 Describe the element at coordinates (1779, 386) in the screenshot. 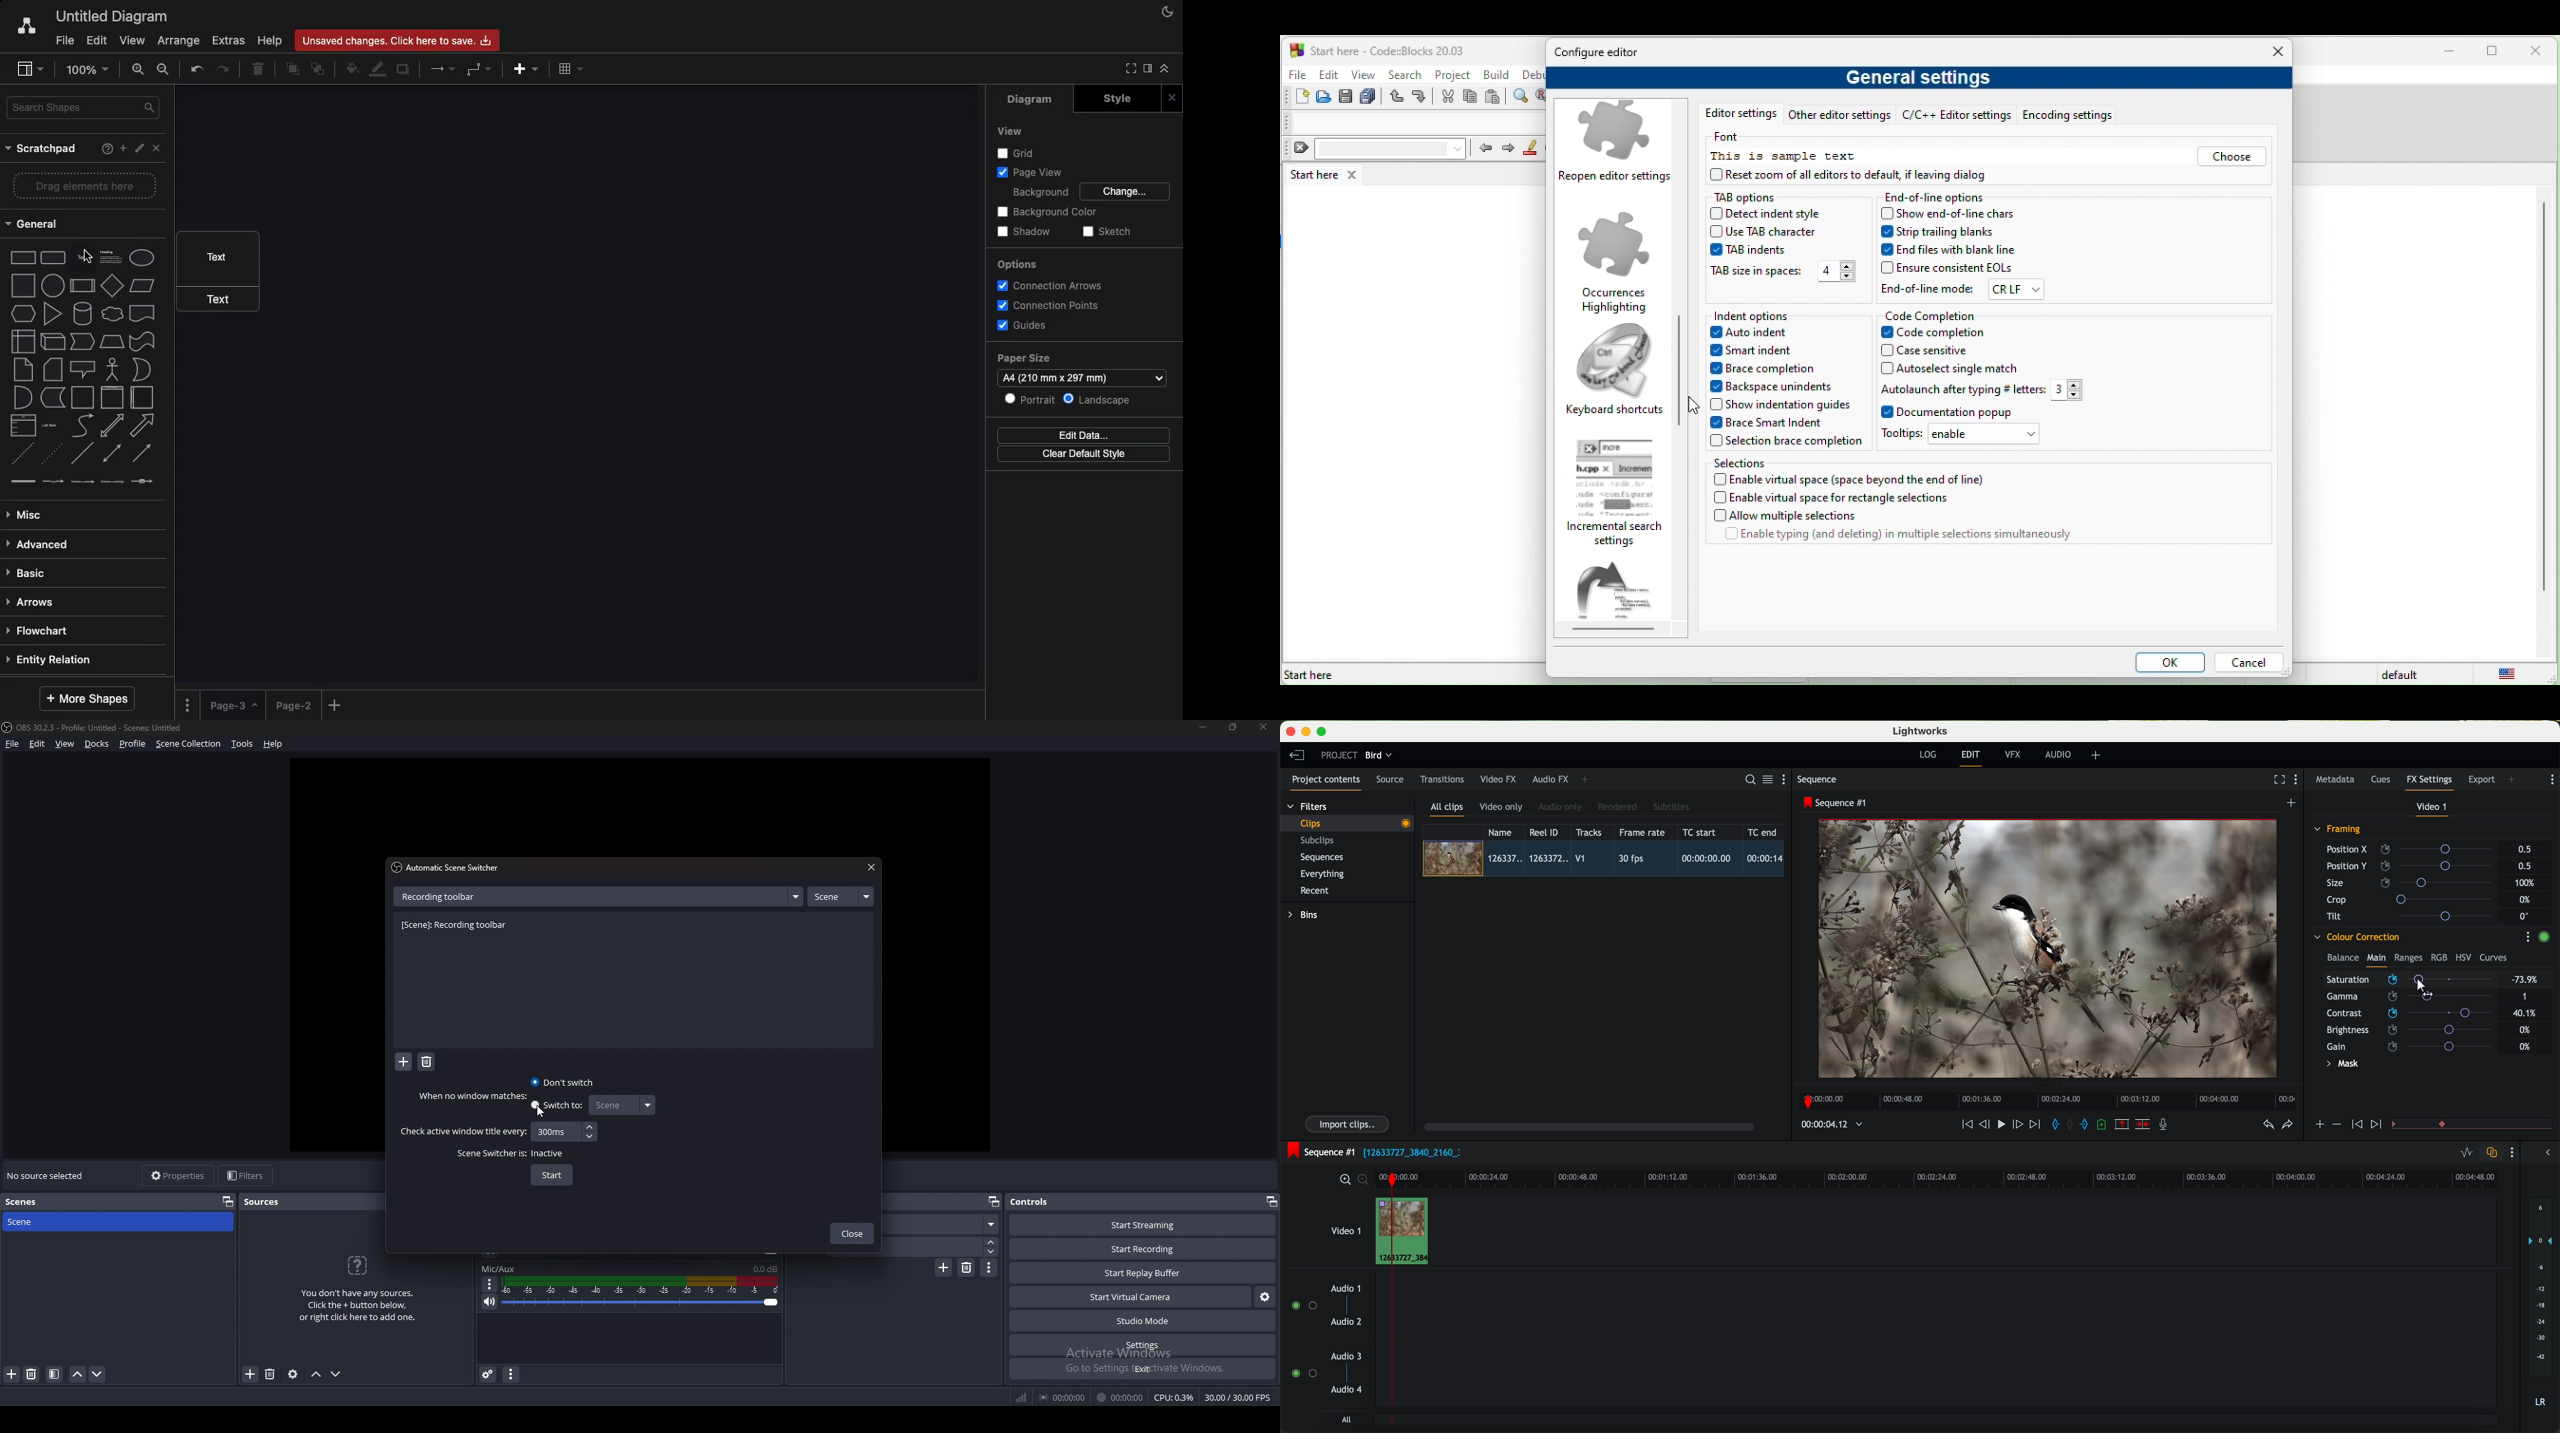

I see `backspace unindents` at that location.